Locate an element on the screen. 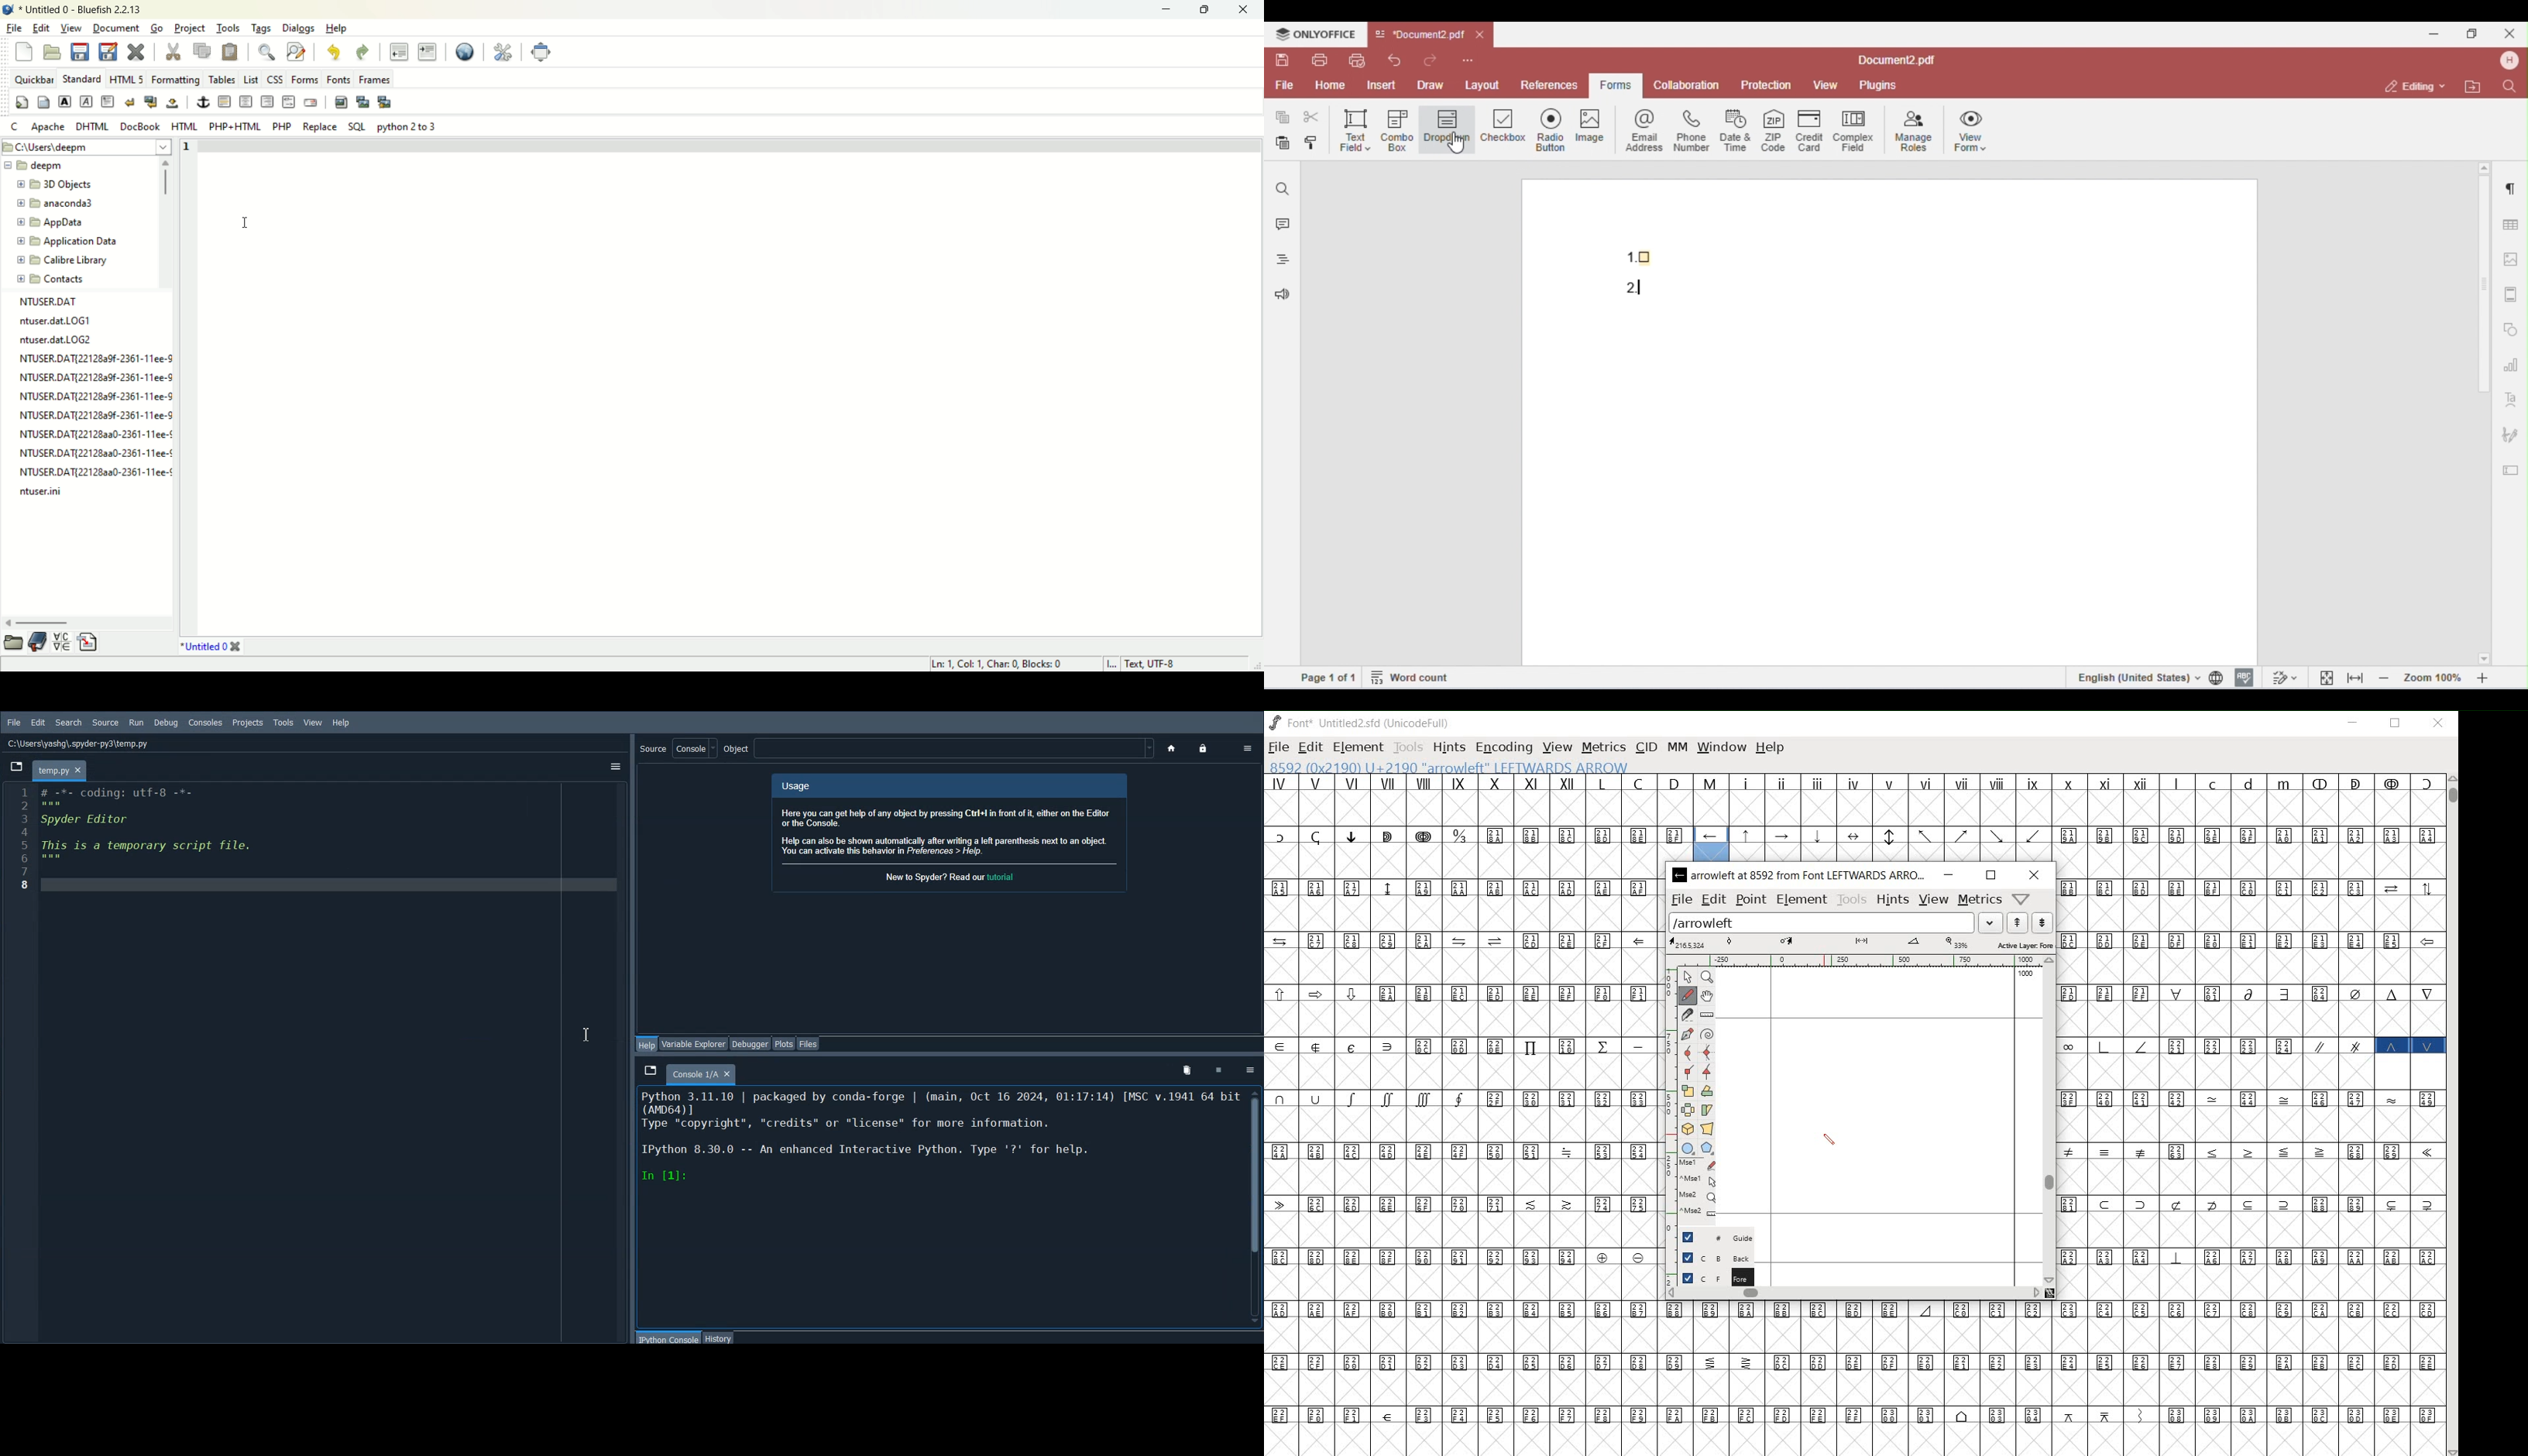 This screenshot has height=1456, width=2548. scroll by hand is located at coordinates (1708, 997).